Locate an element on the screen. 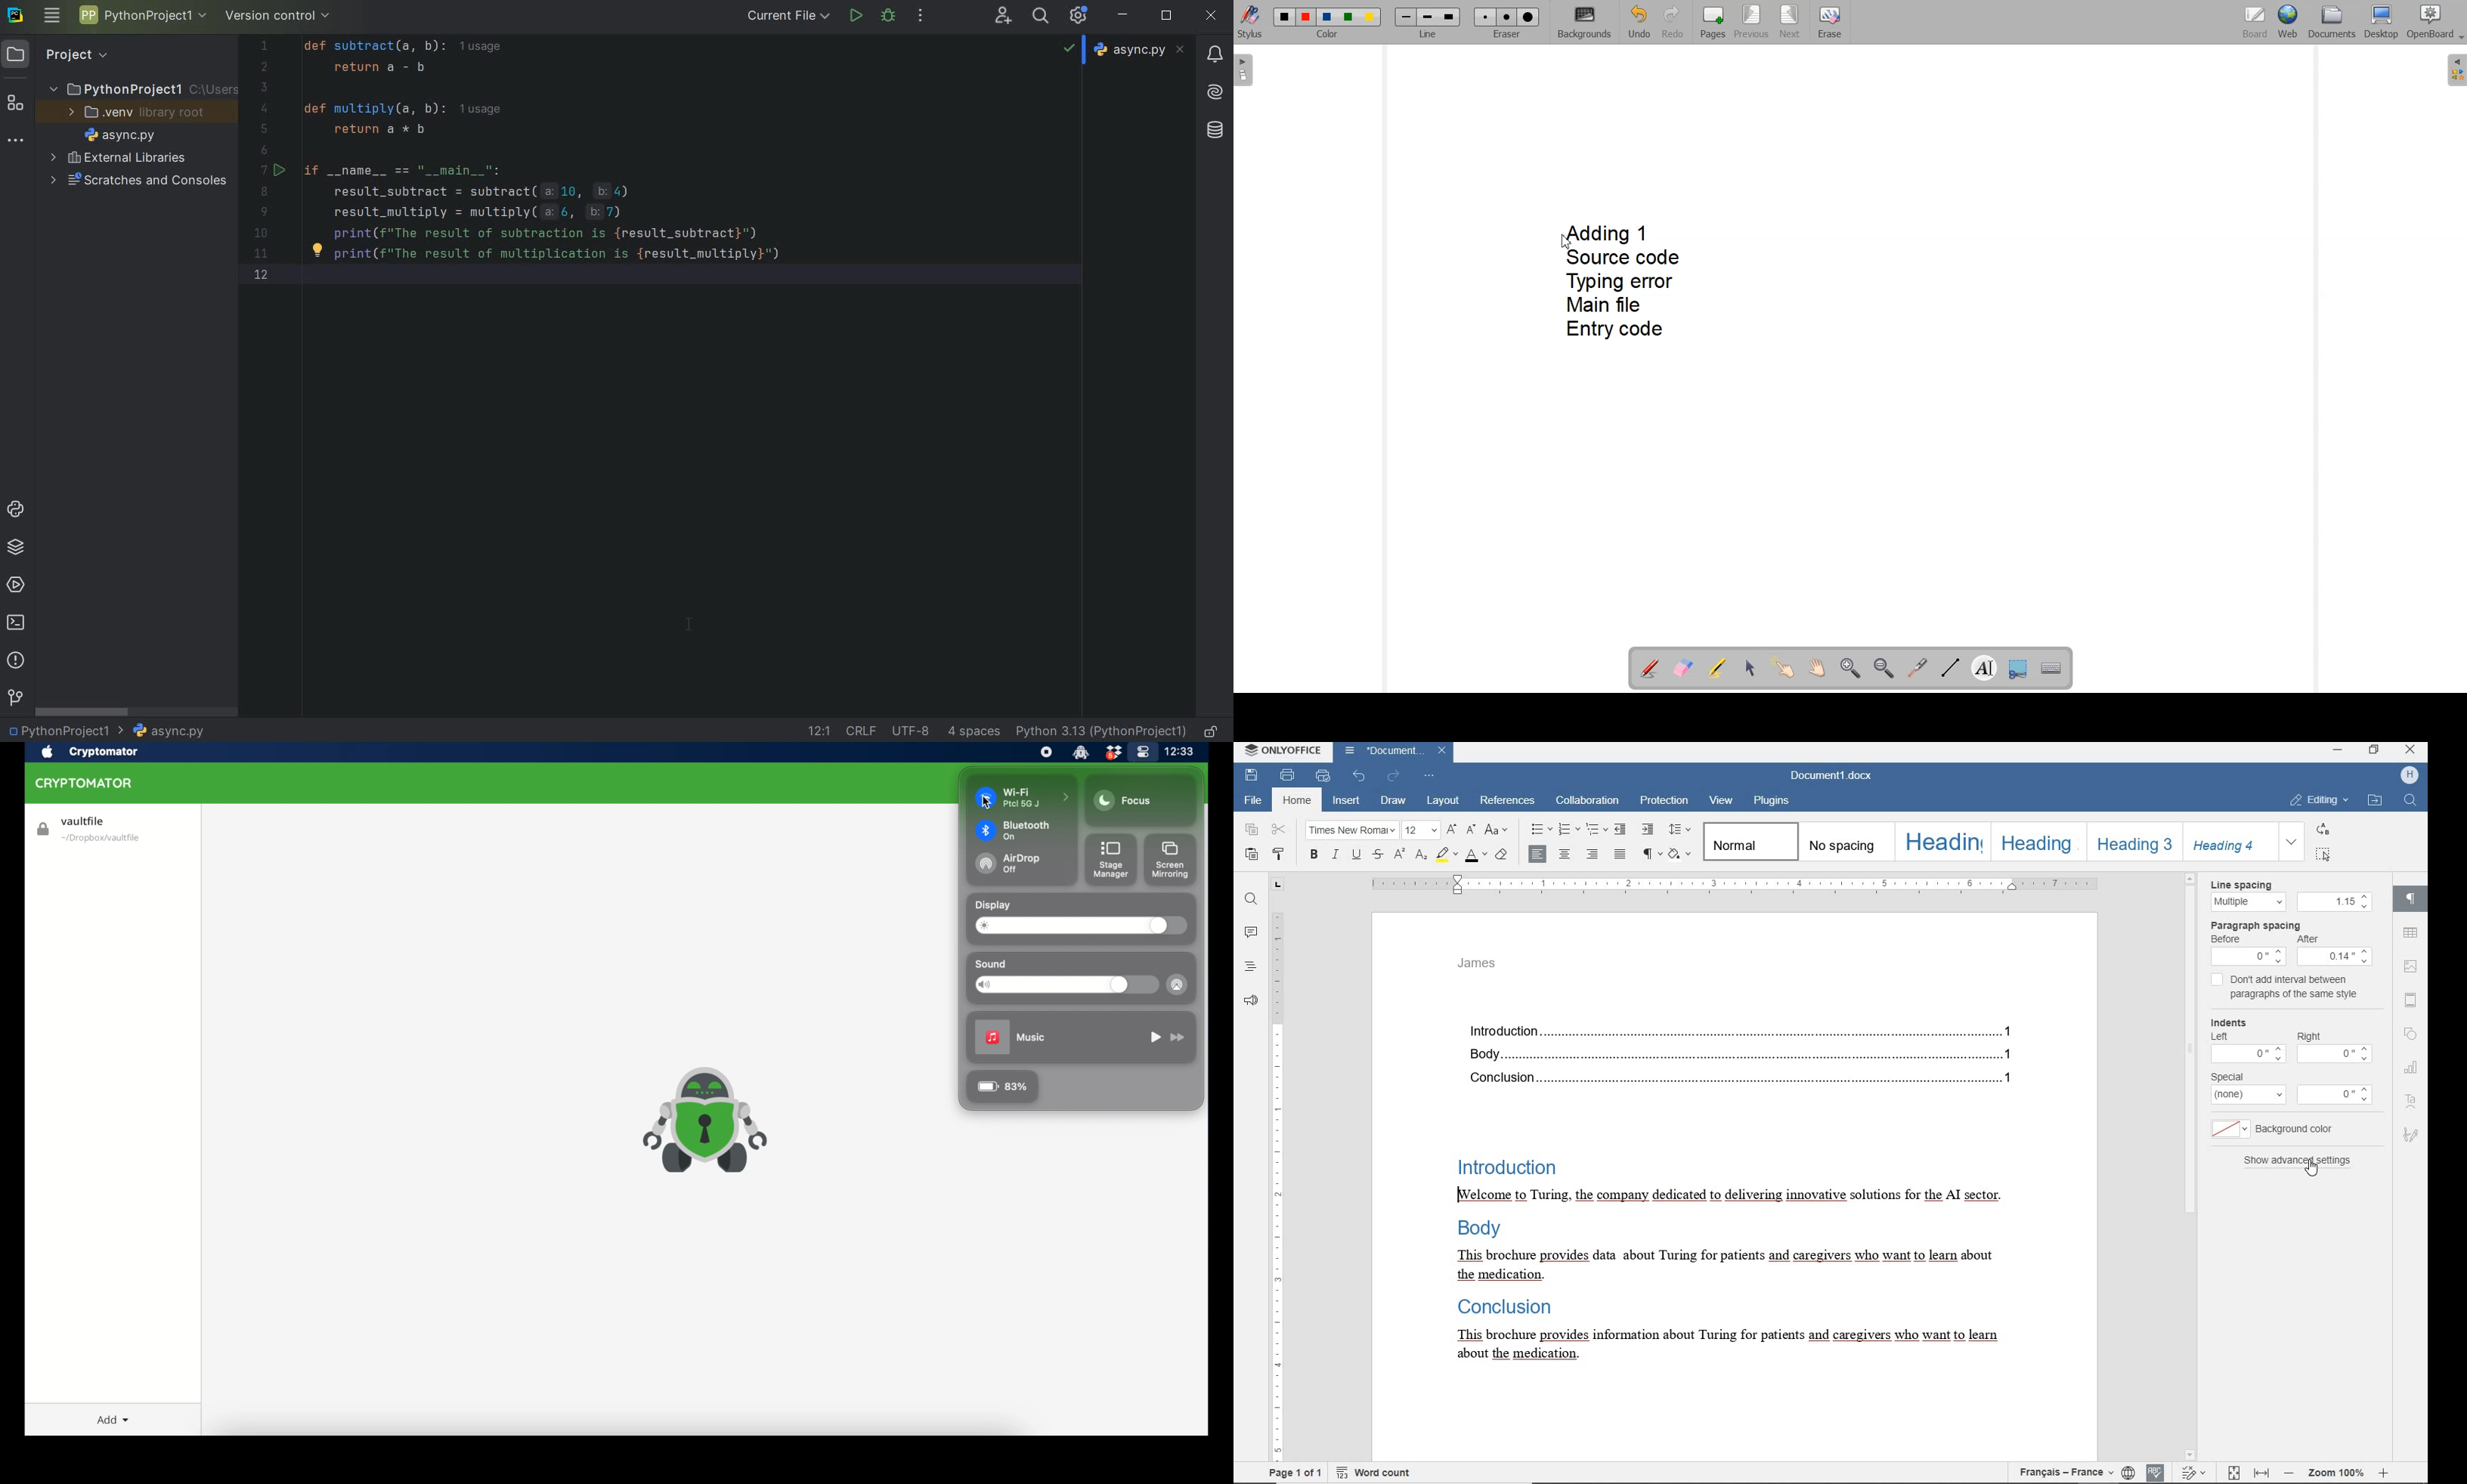 This screenshot has width=2492, height=1484. Line spacing is located at coordinates (2252, 884).